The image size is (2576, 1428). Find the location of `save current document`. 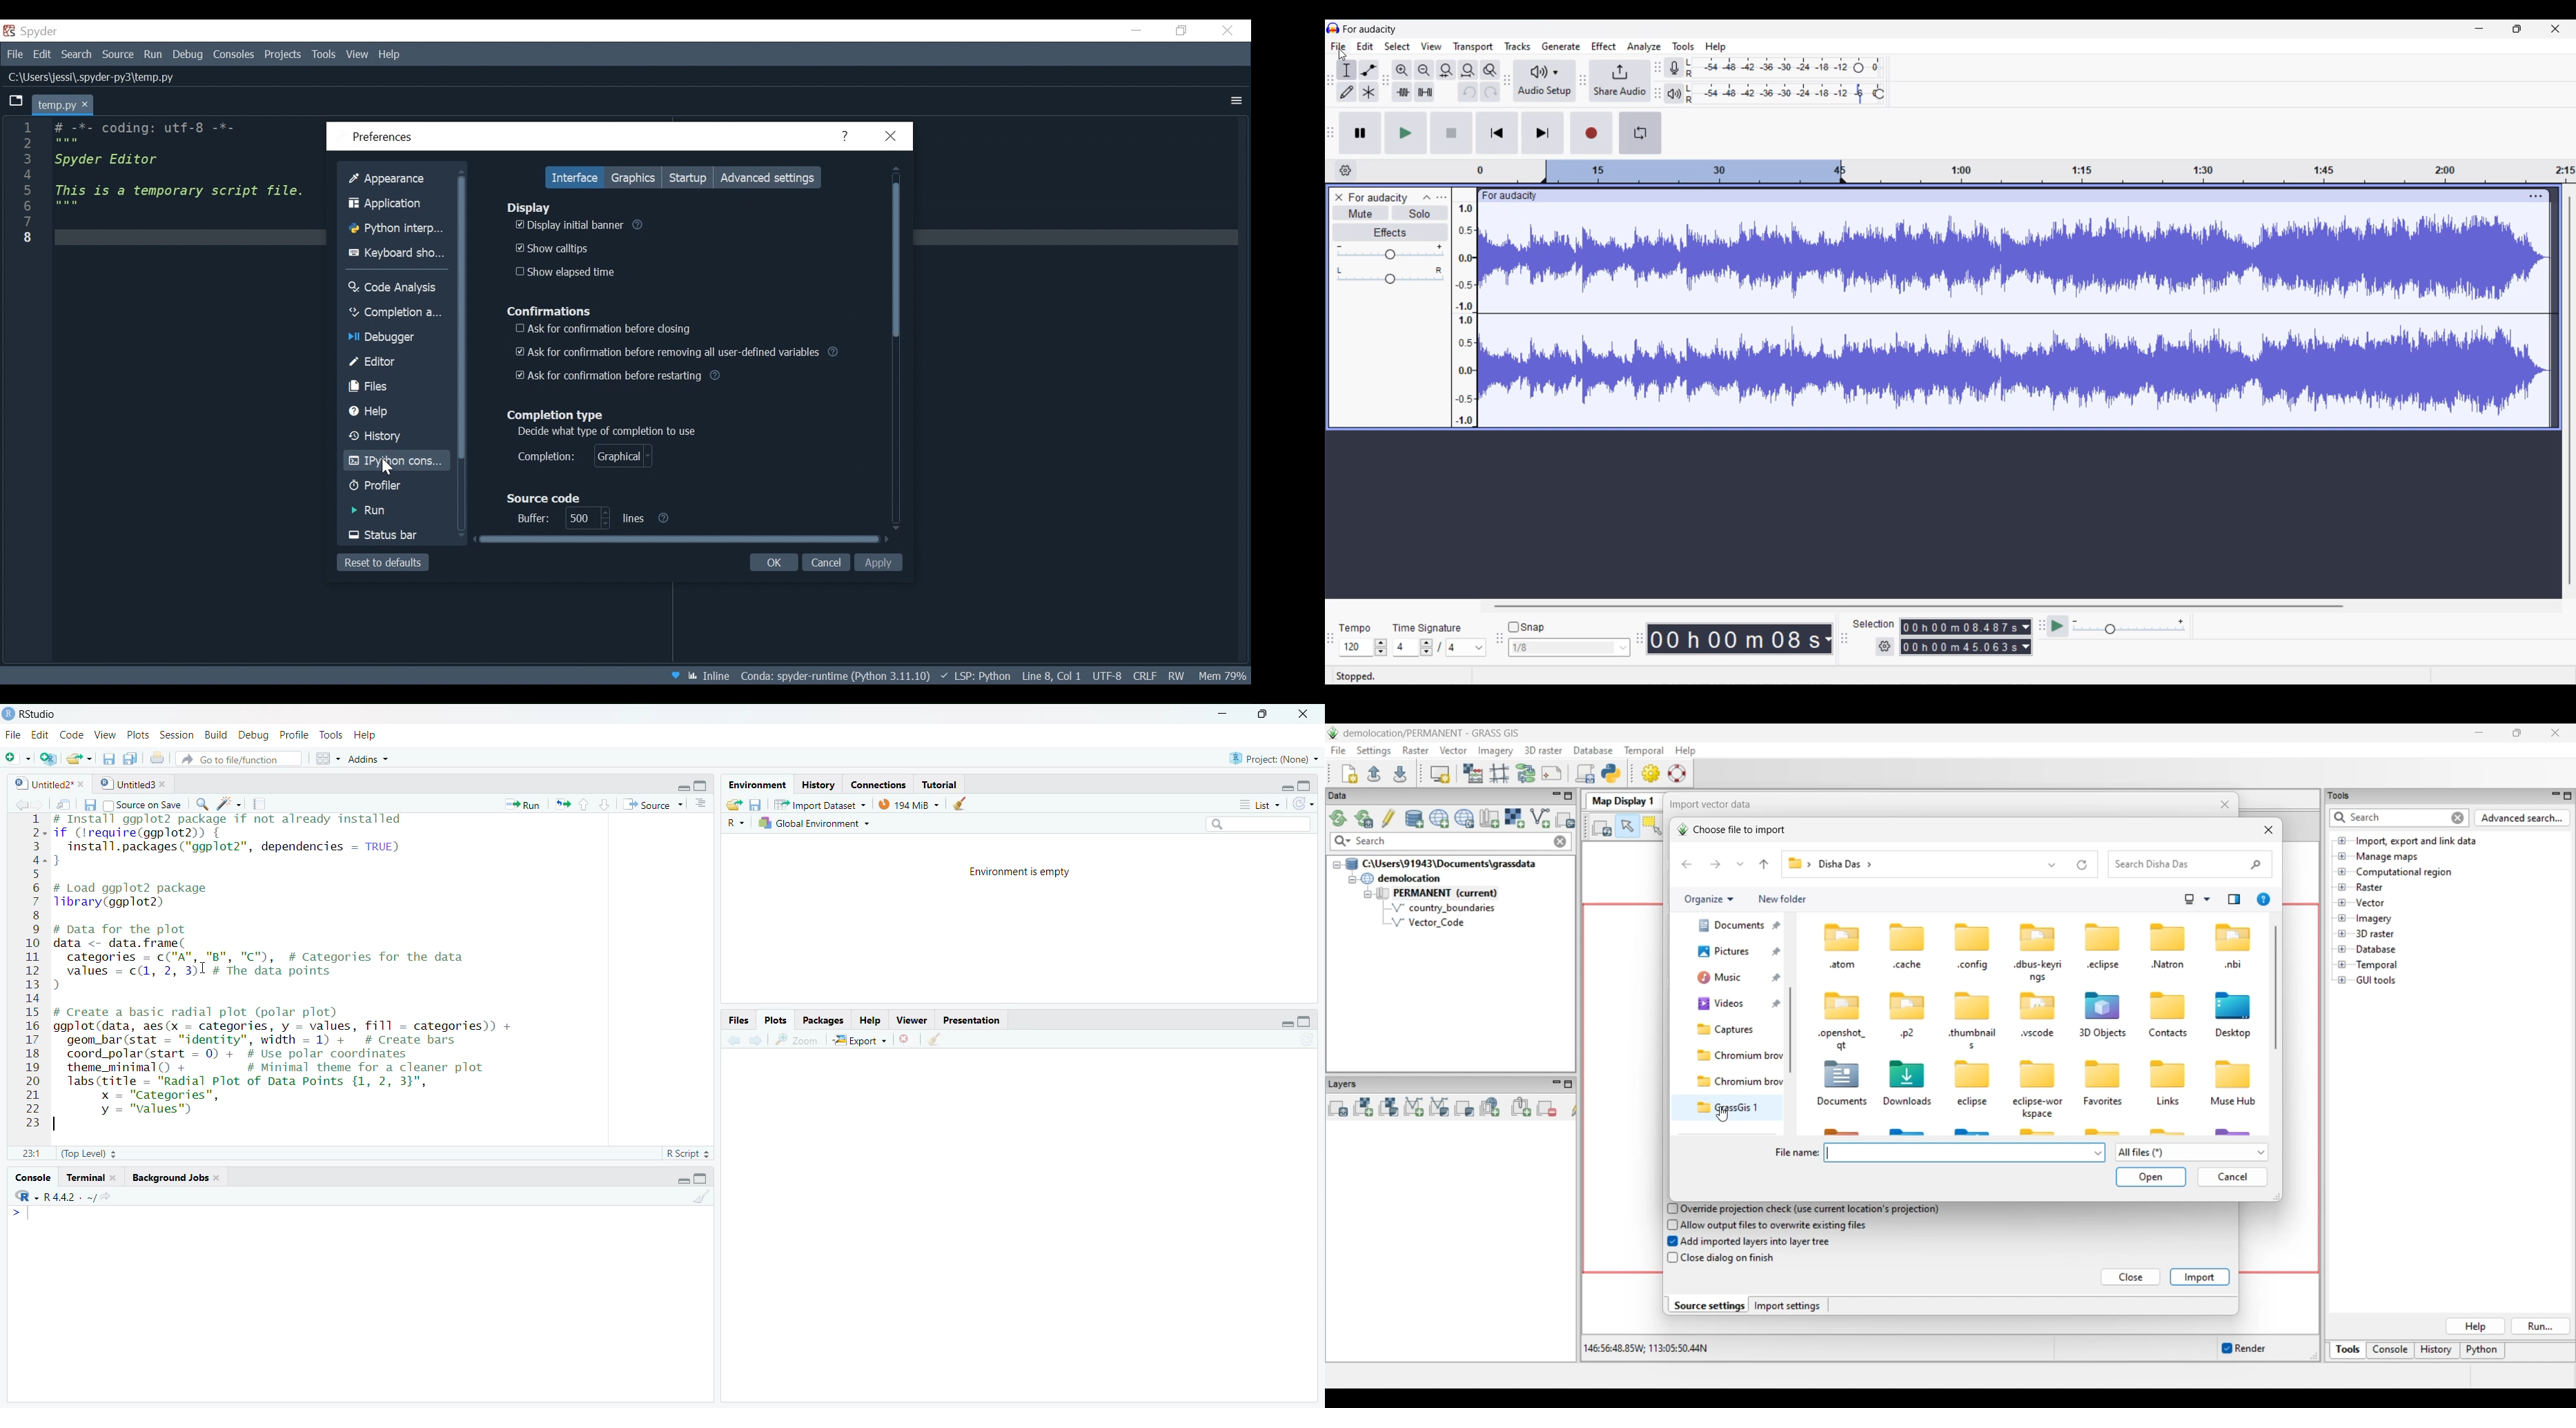

save current document is located at coordinates (109, 759).